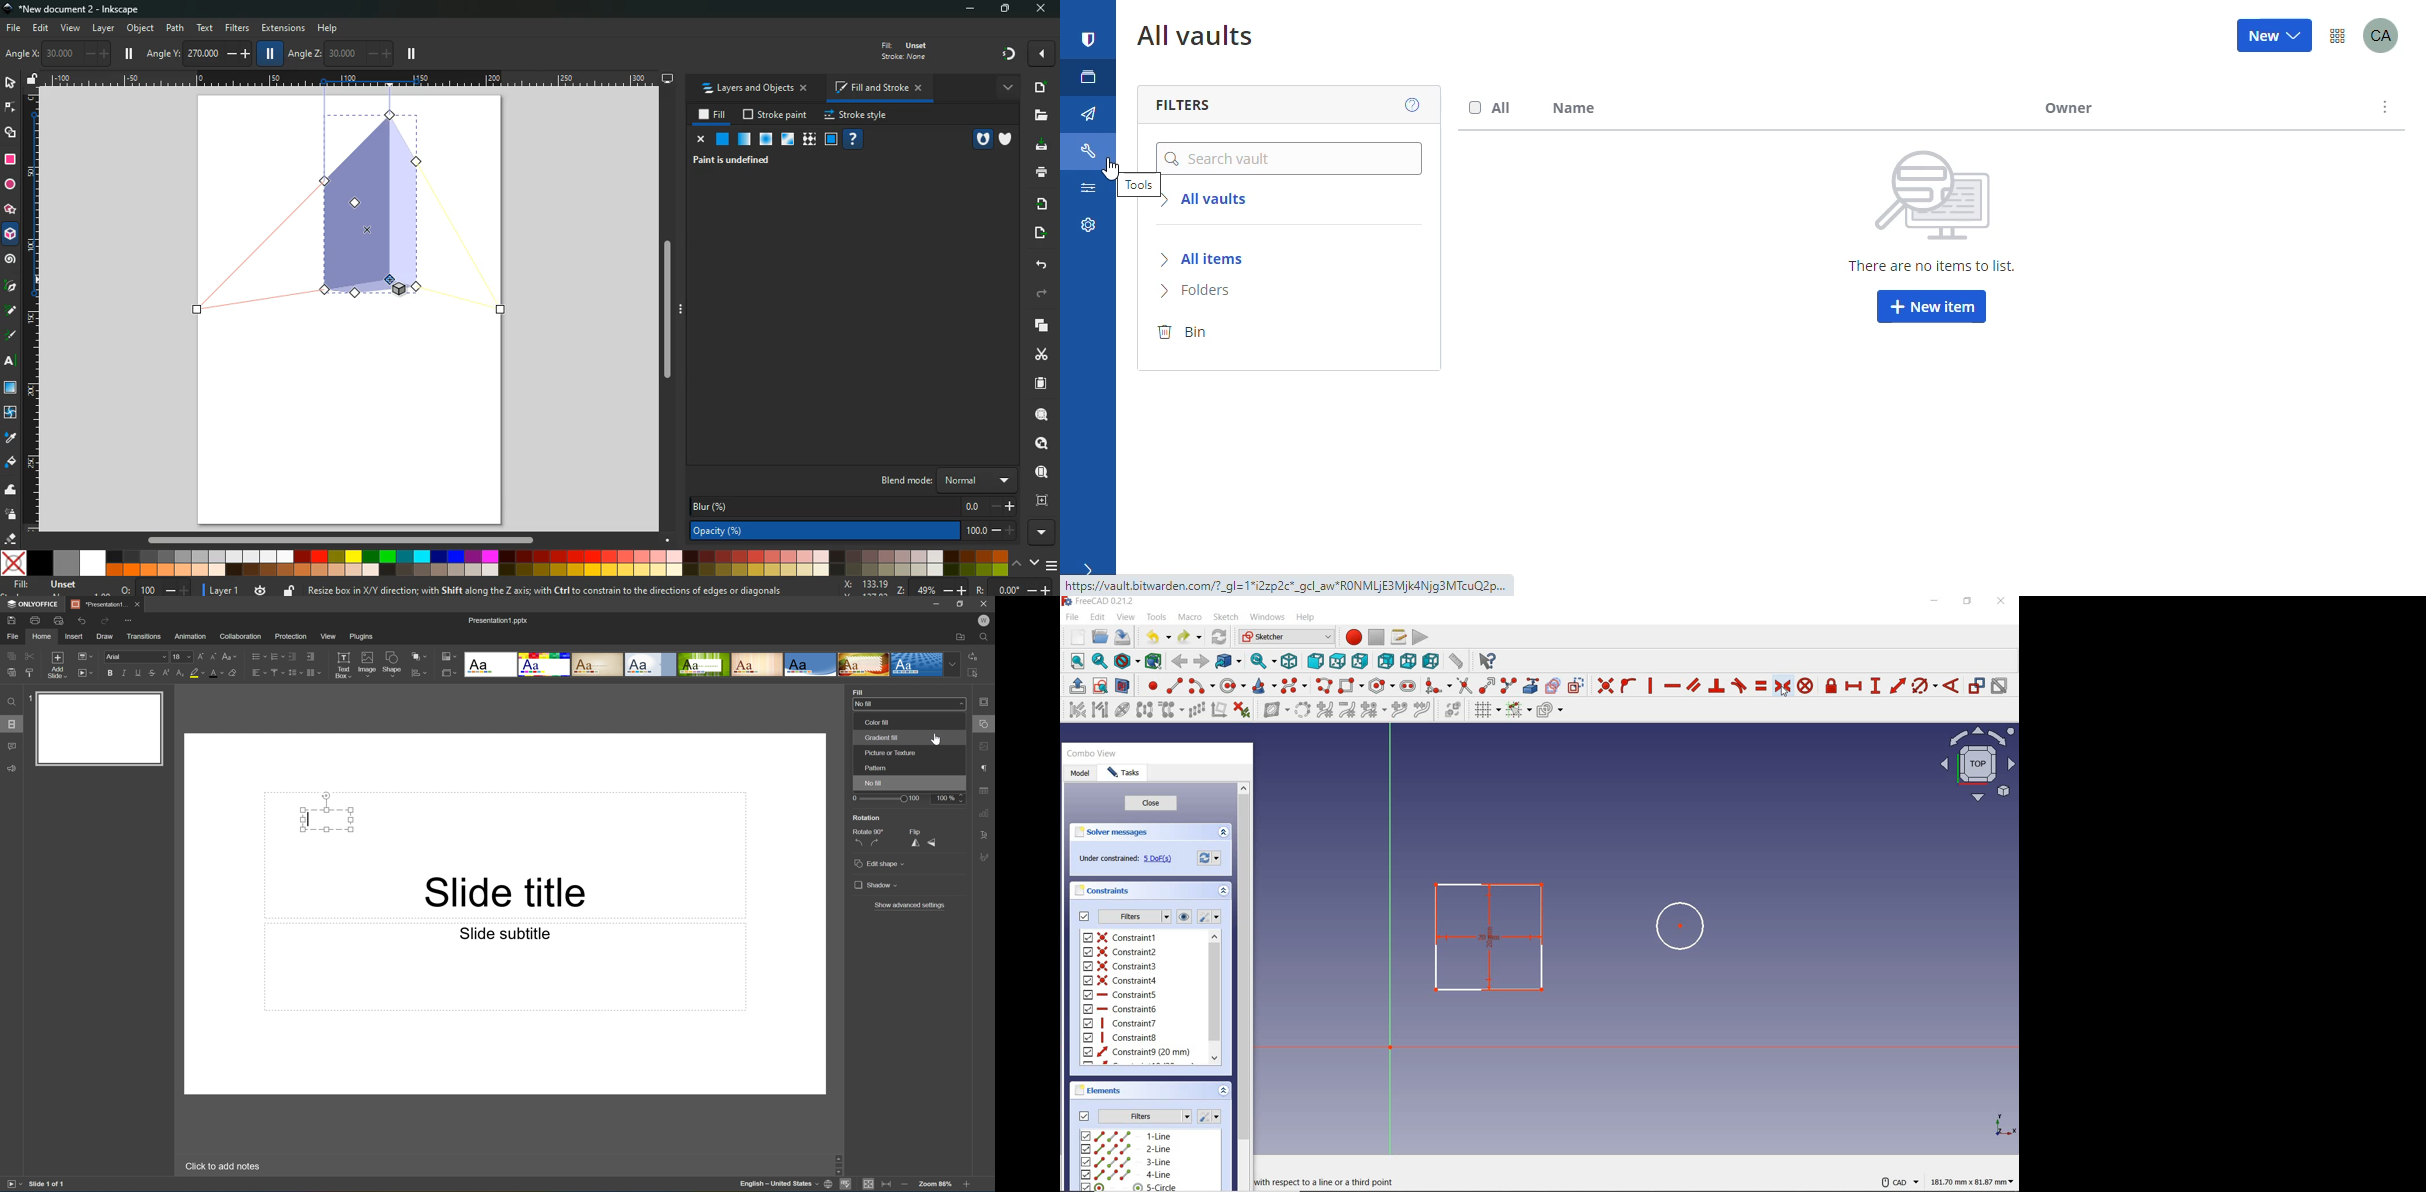  I want to click on execute macro, so click(1420, 638).